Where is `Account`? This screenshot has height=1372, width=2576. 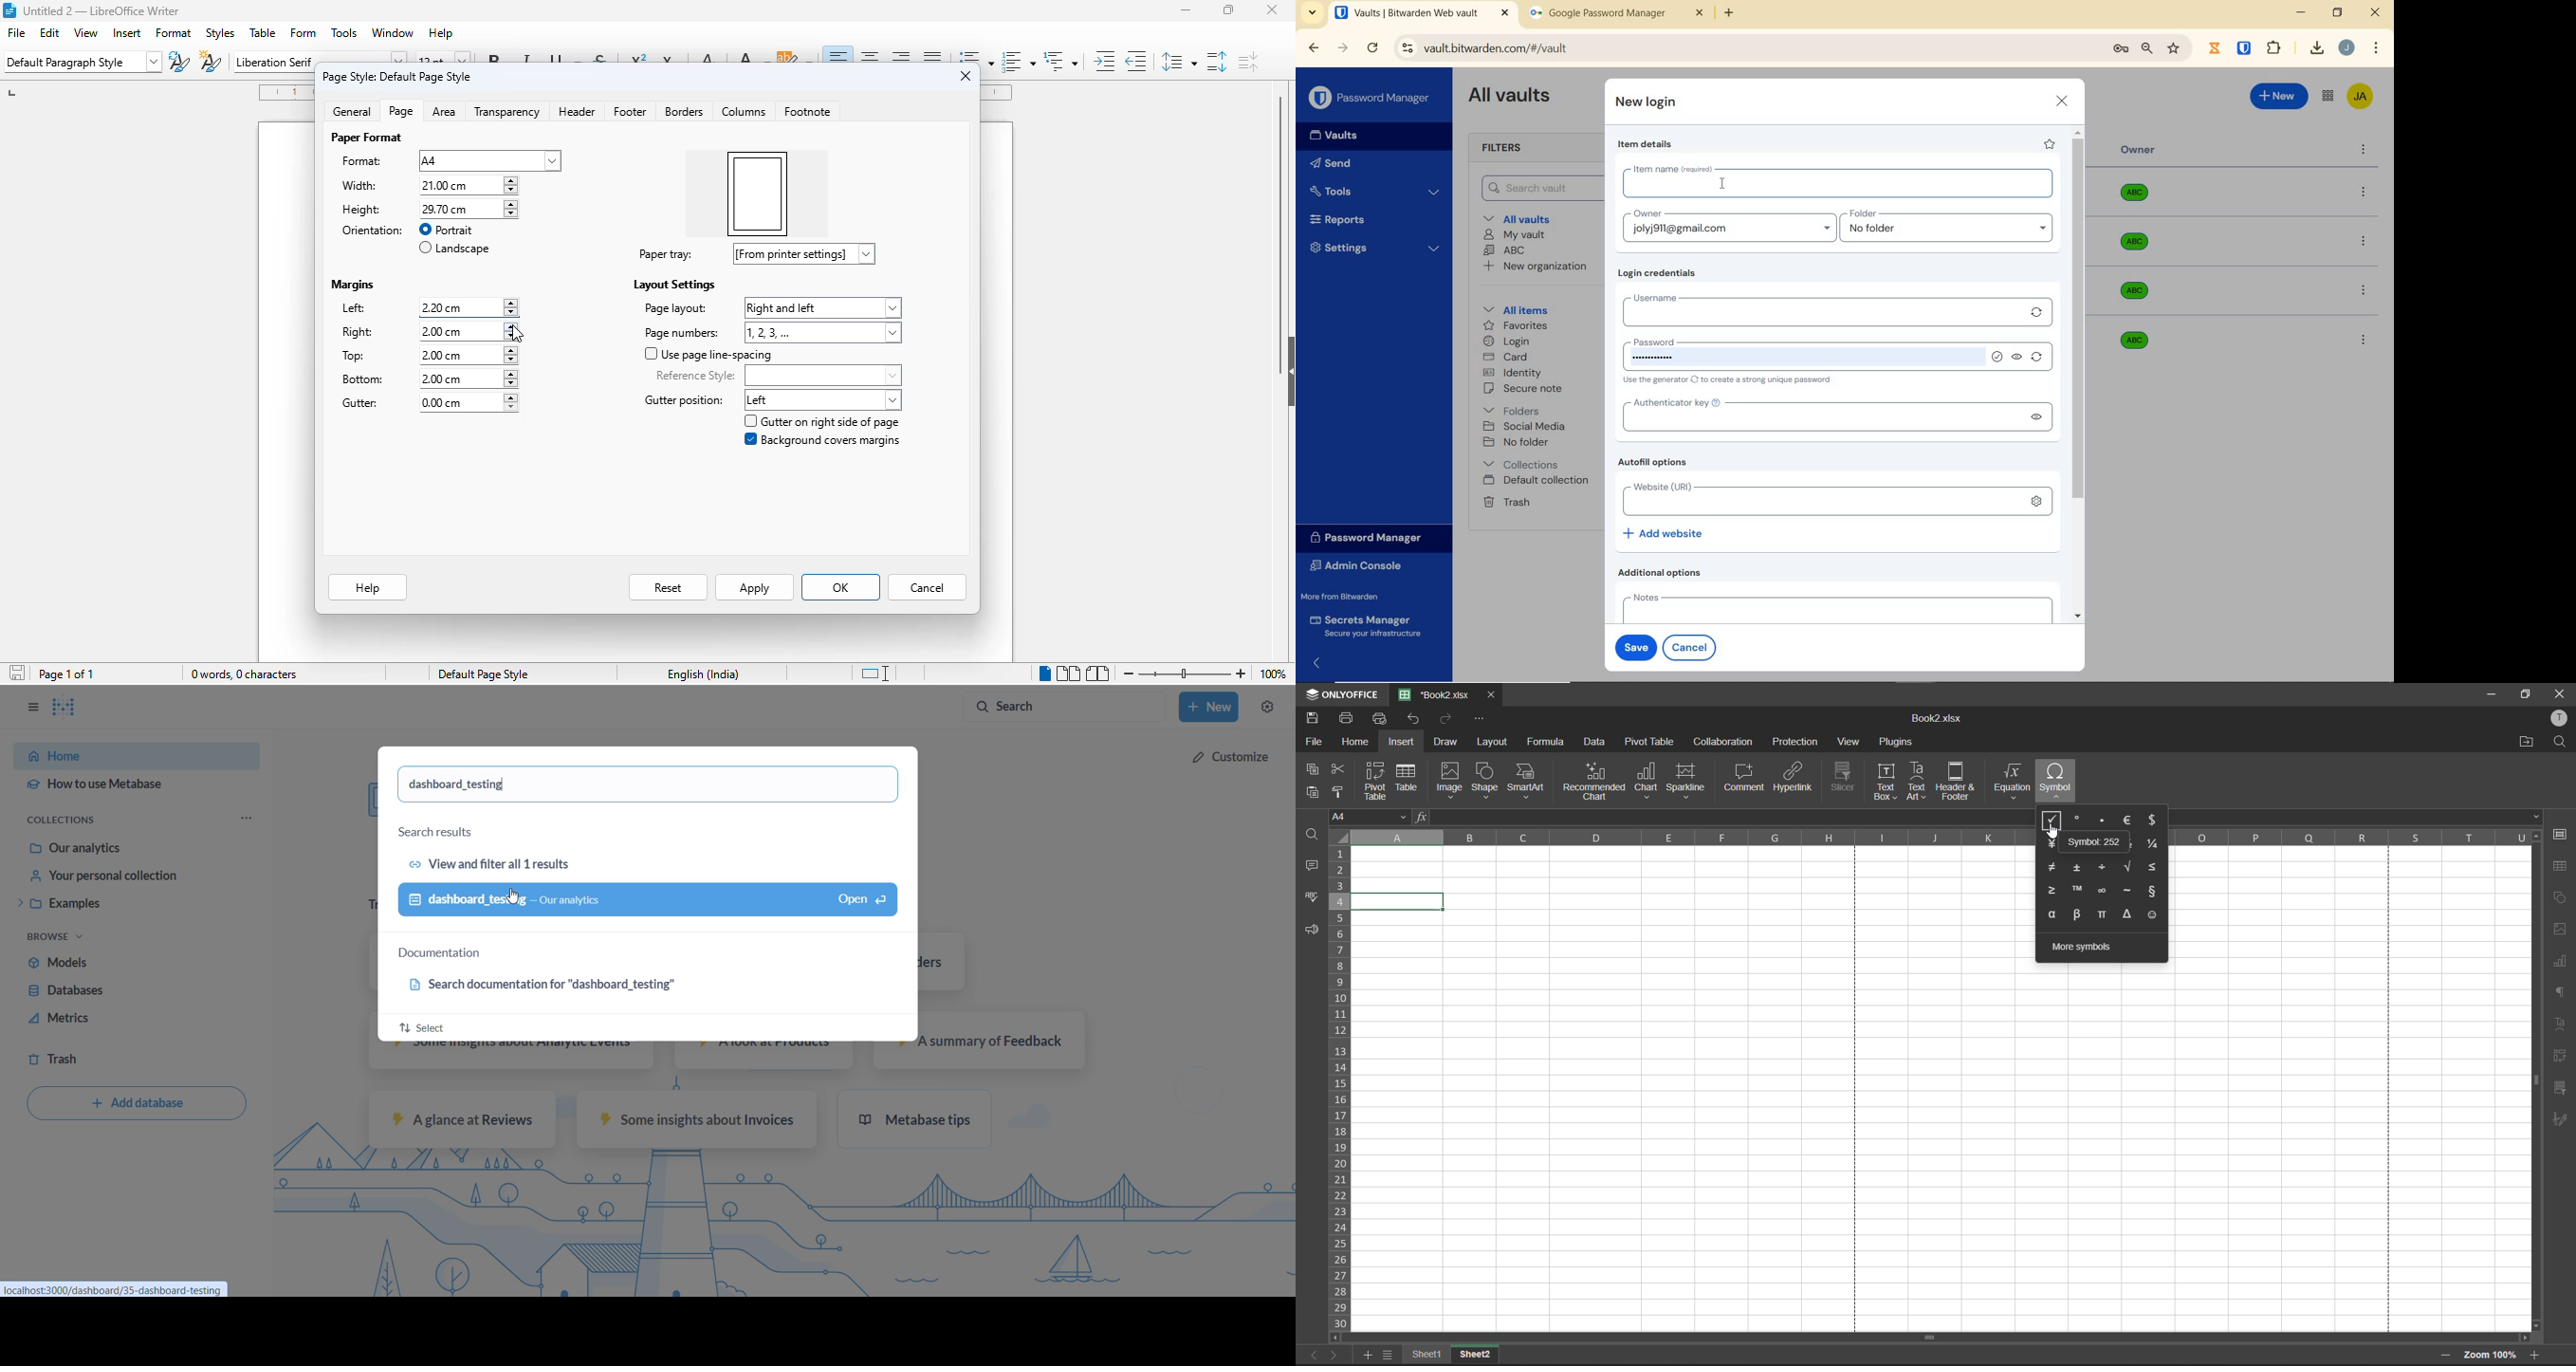 Account is located at coordinates (2347, 48).